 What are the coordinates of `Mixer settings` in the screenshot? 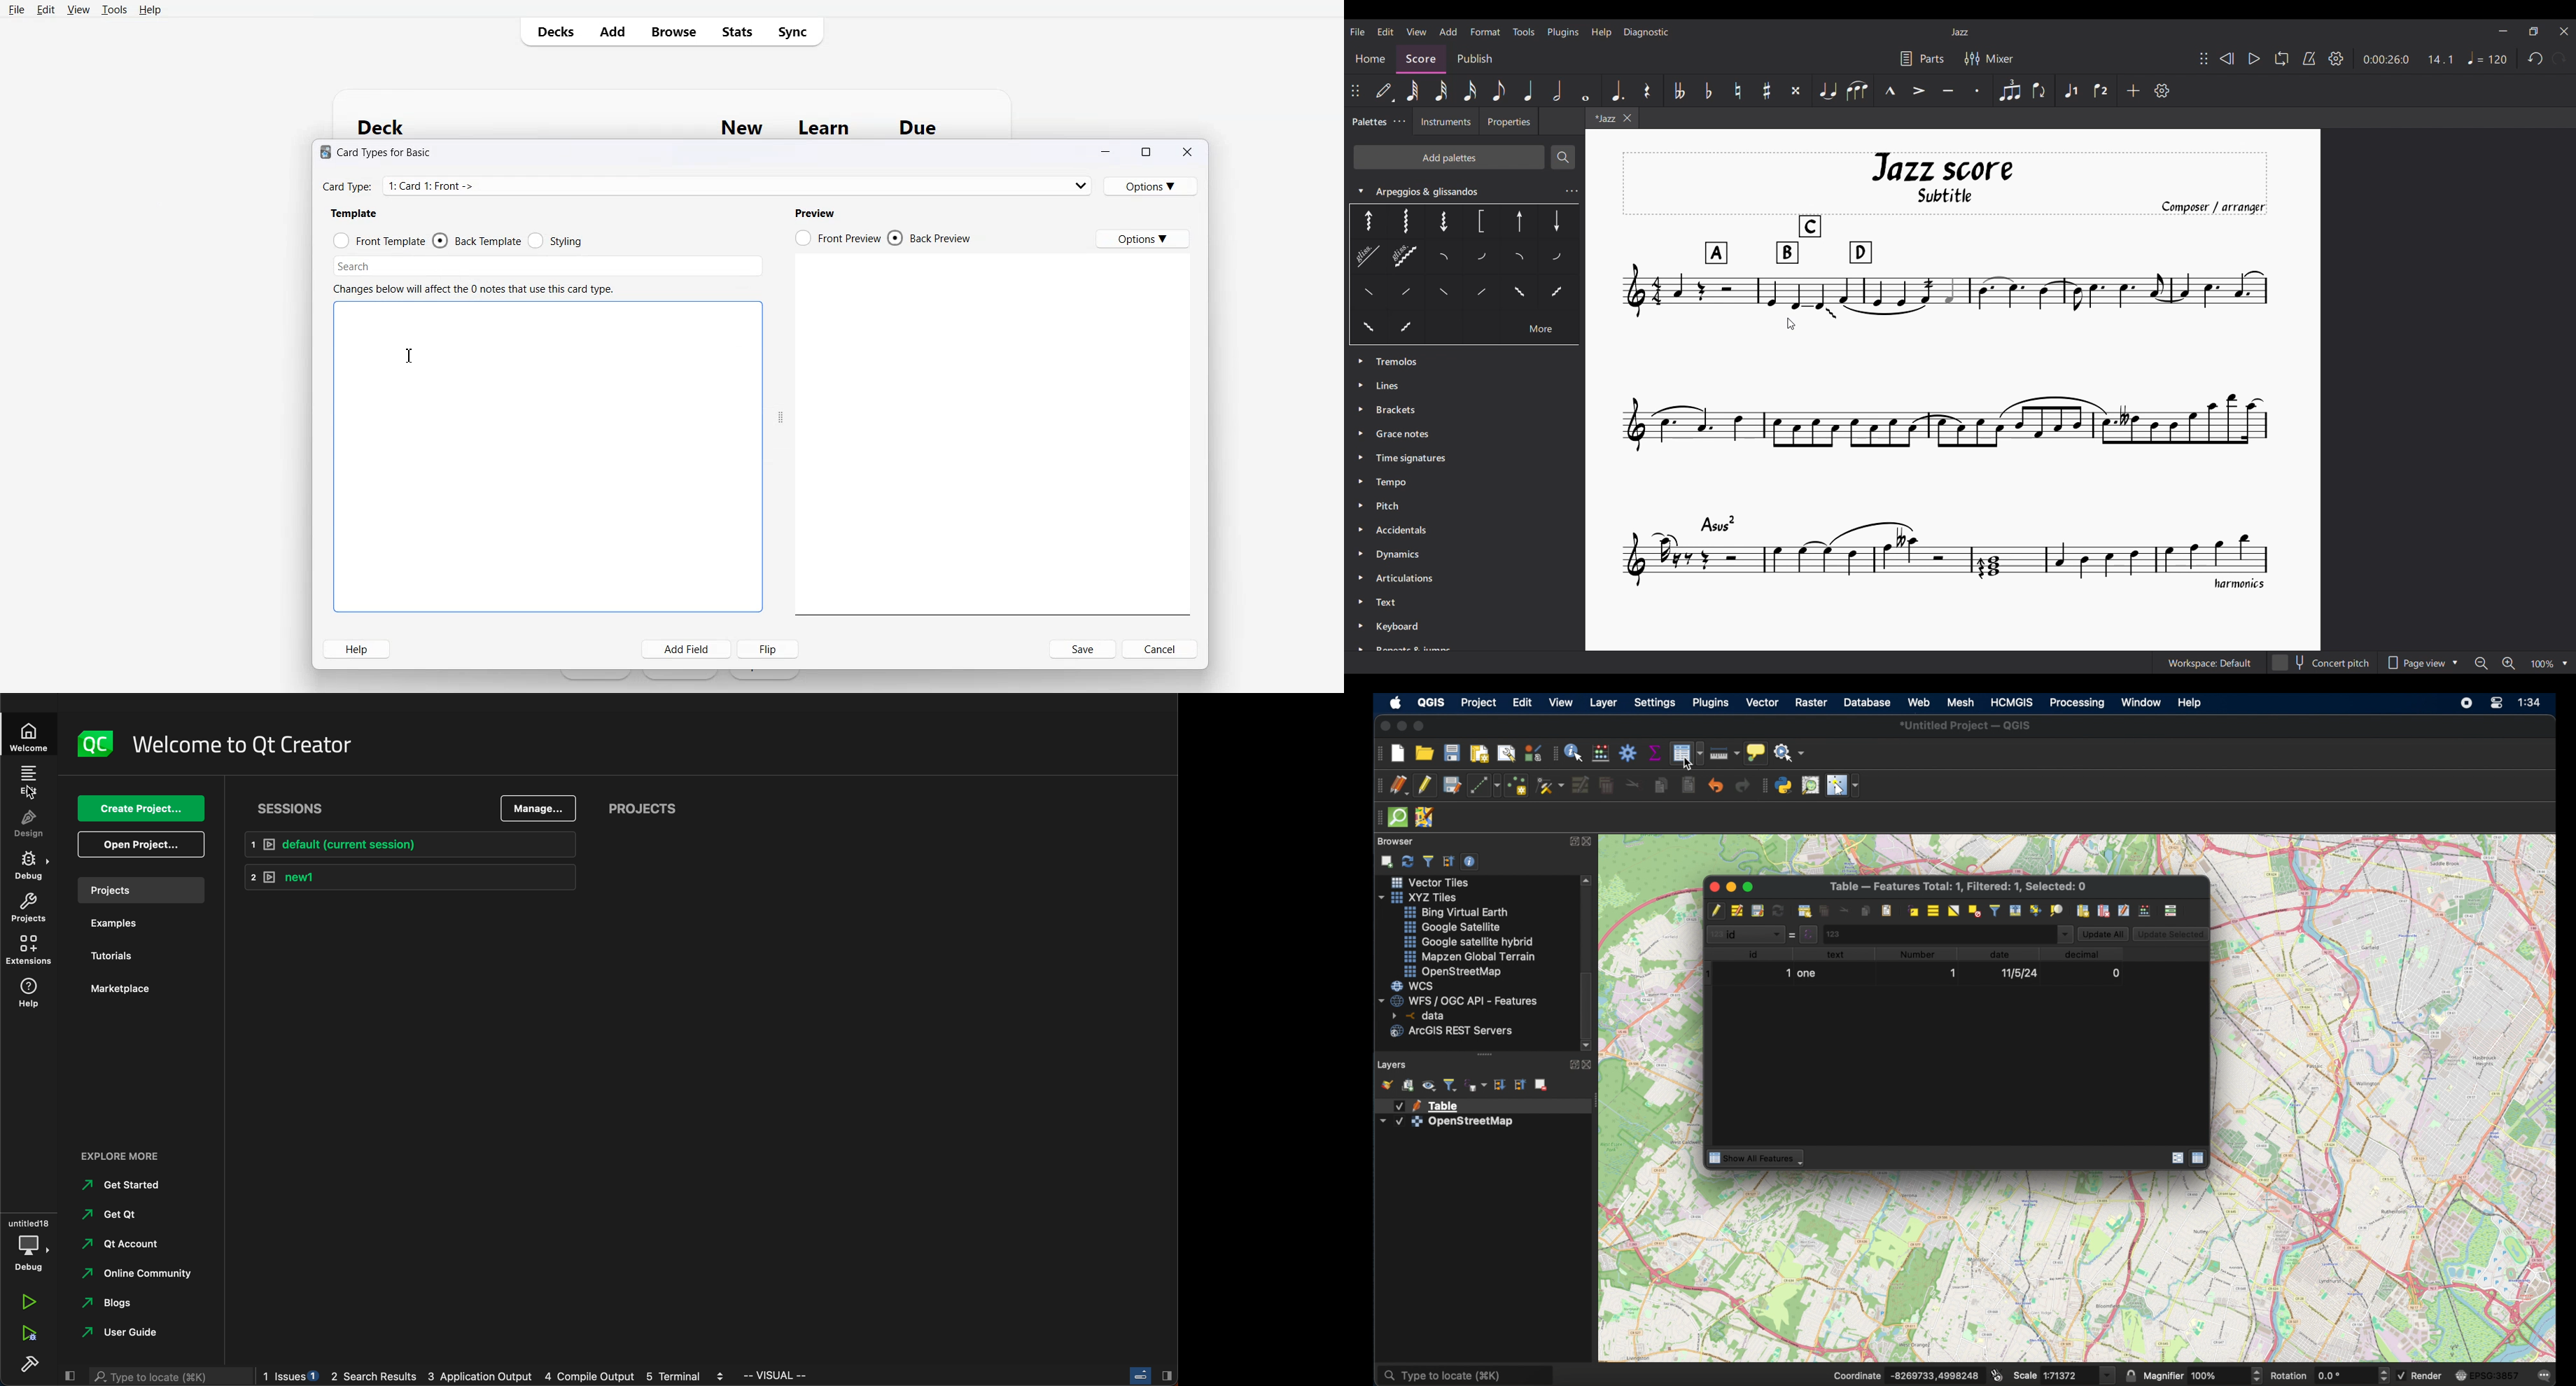 It's located at (1988, 58).